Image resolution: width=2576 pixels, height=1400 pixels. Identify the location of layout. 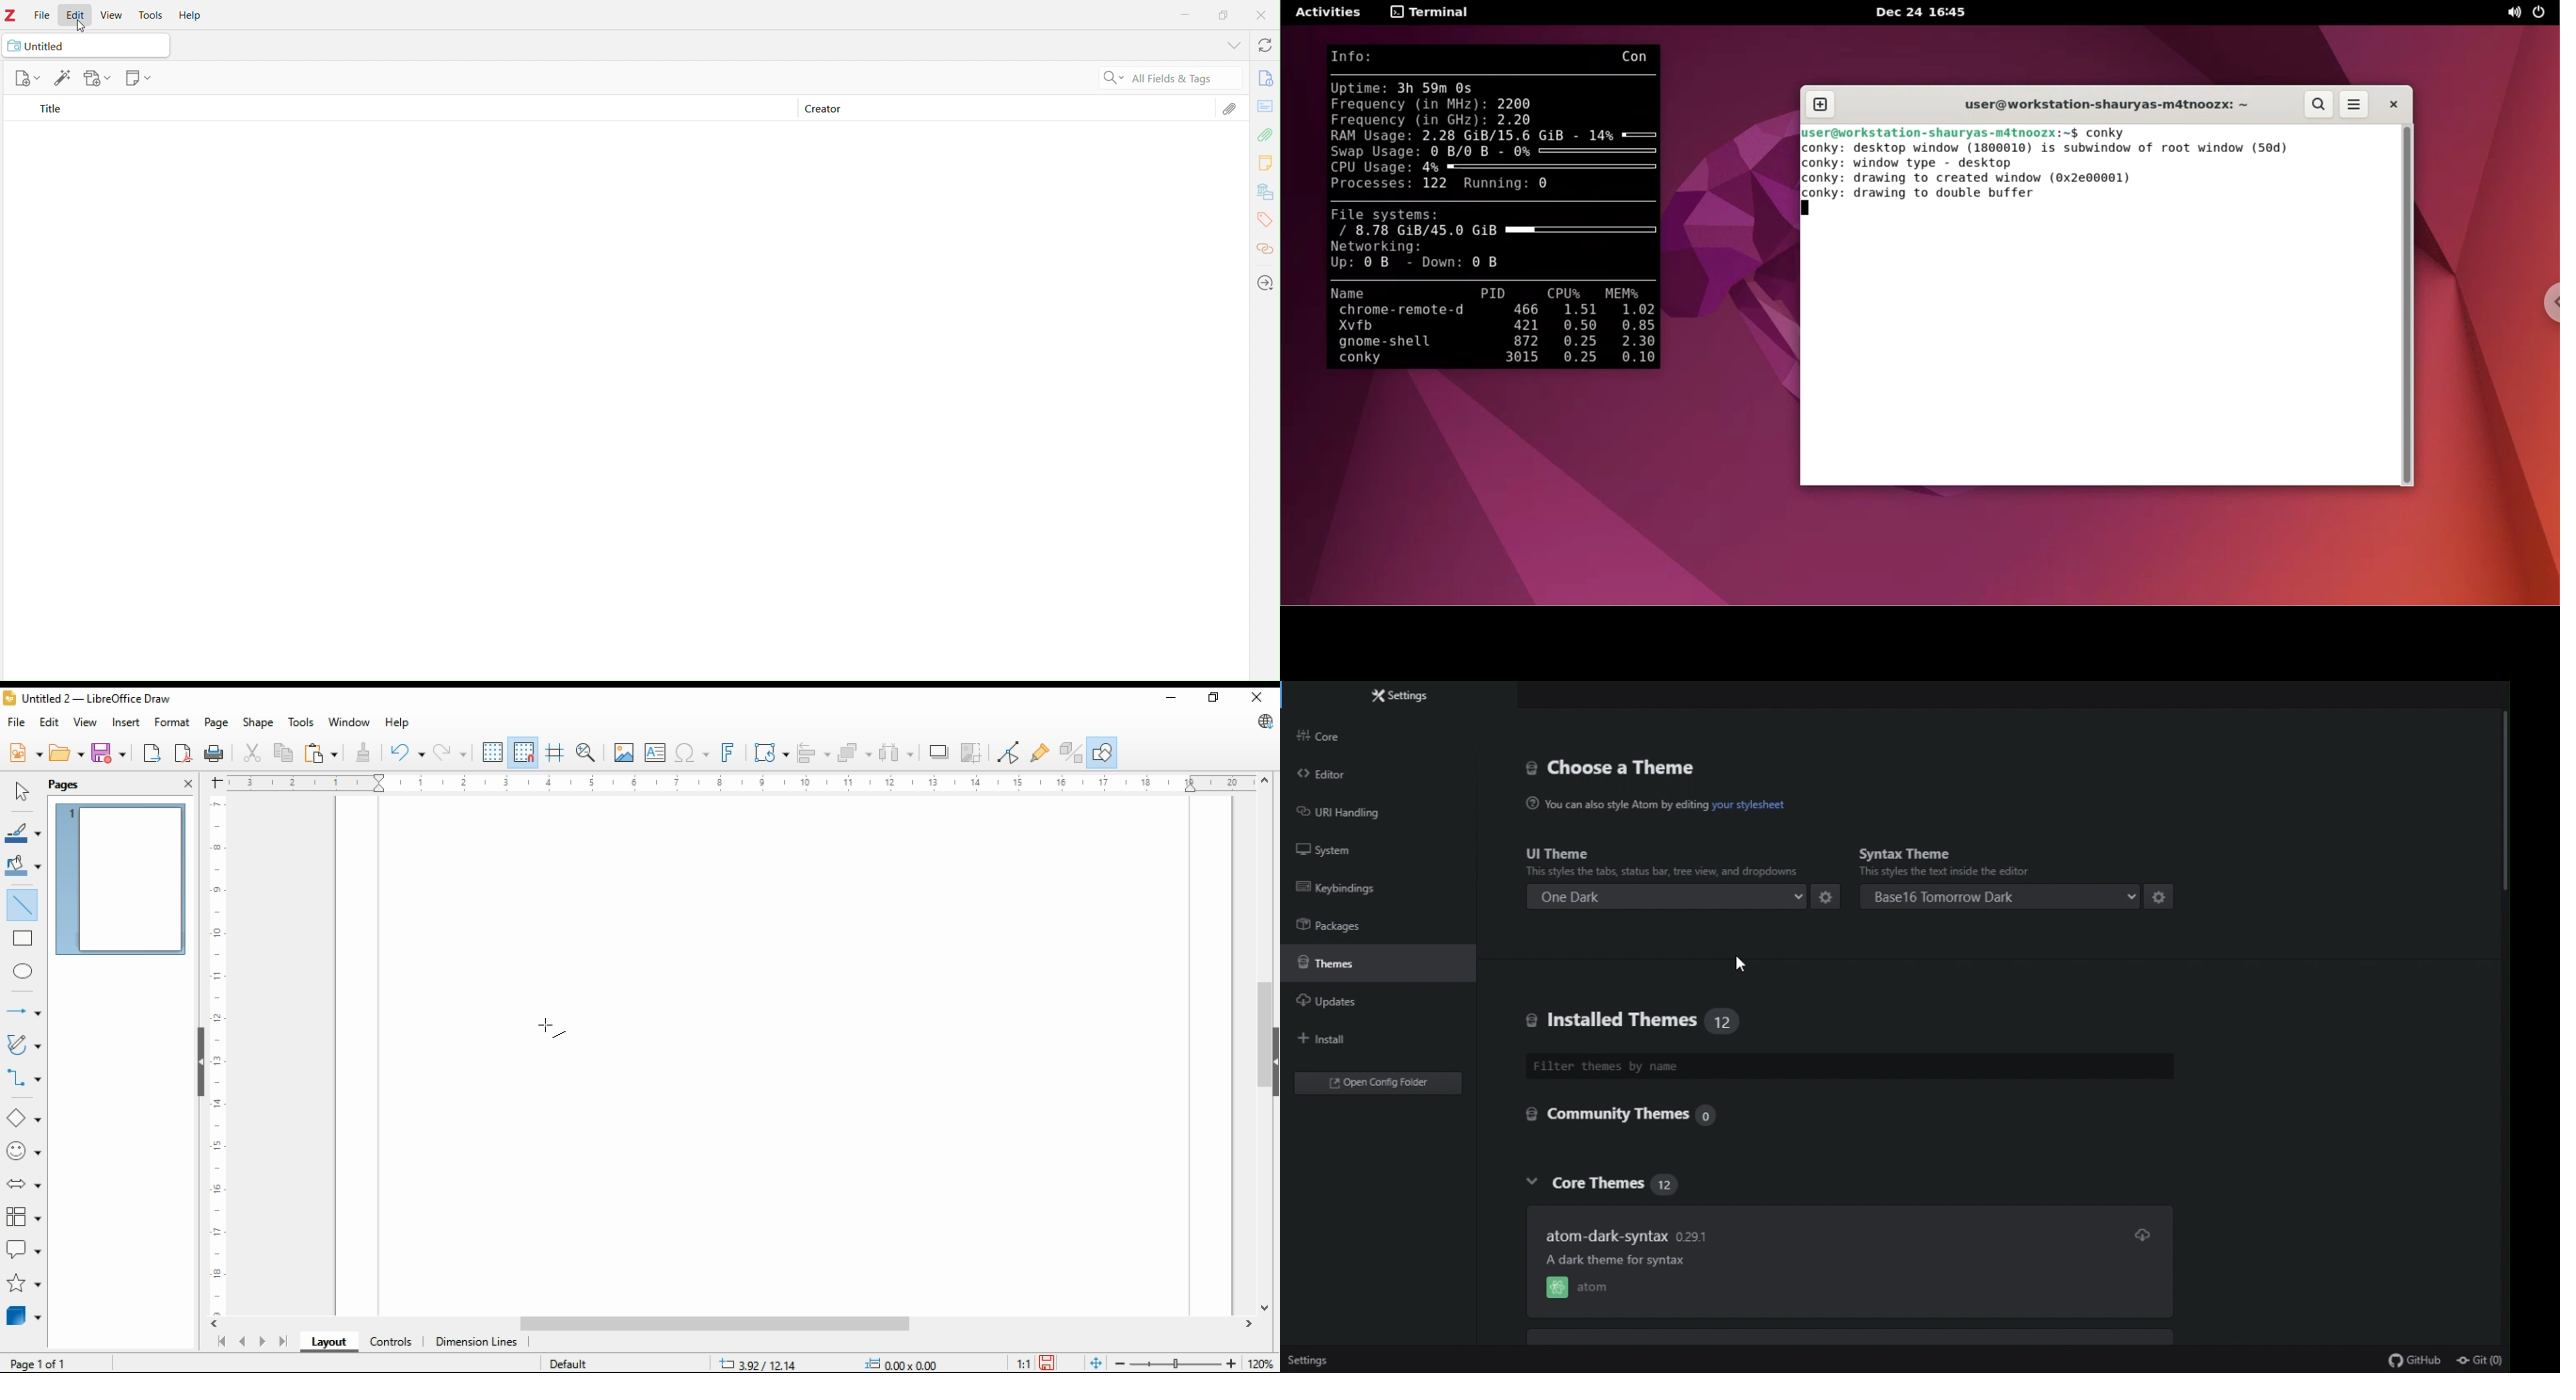
(330, 1342).